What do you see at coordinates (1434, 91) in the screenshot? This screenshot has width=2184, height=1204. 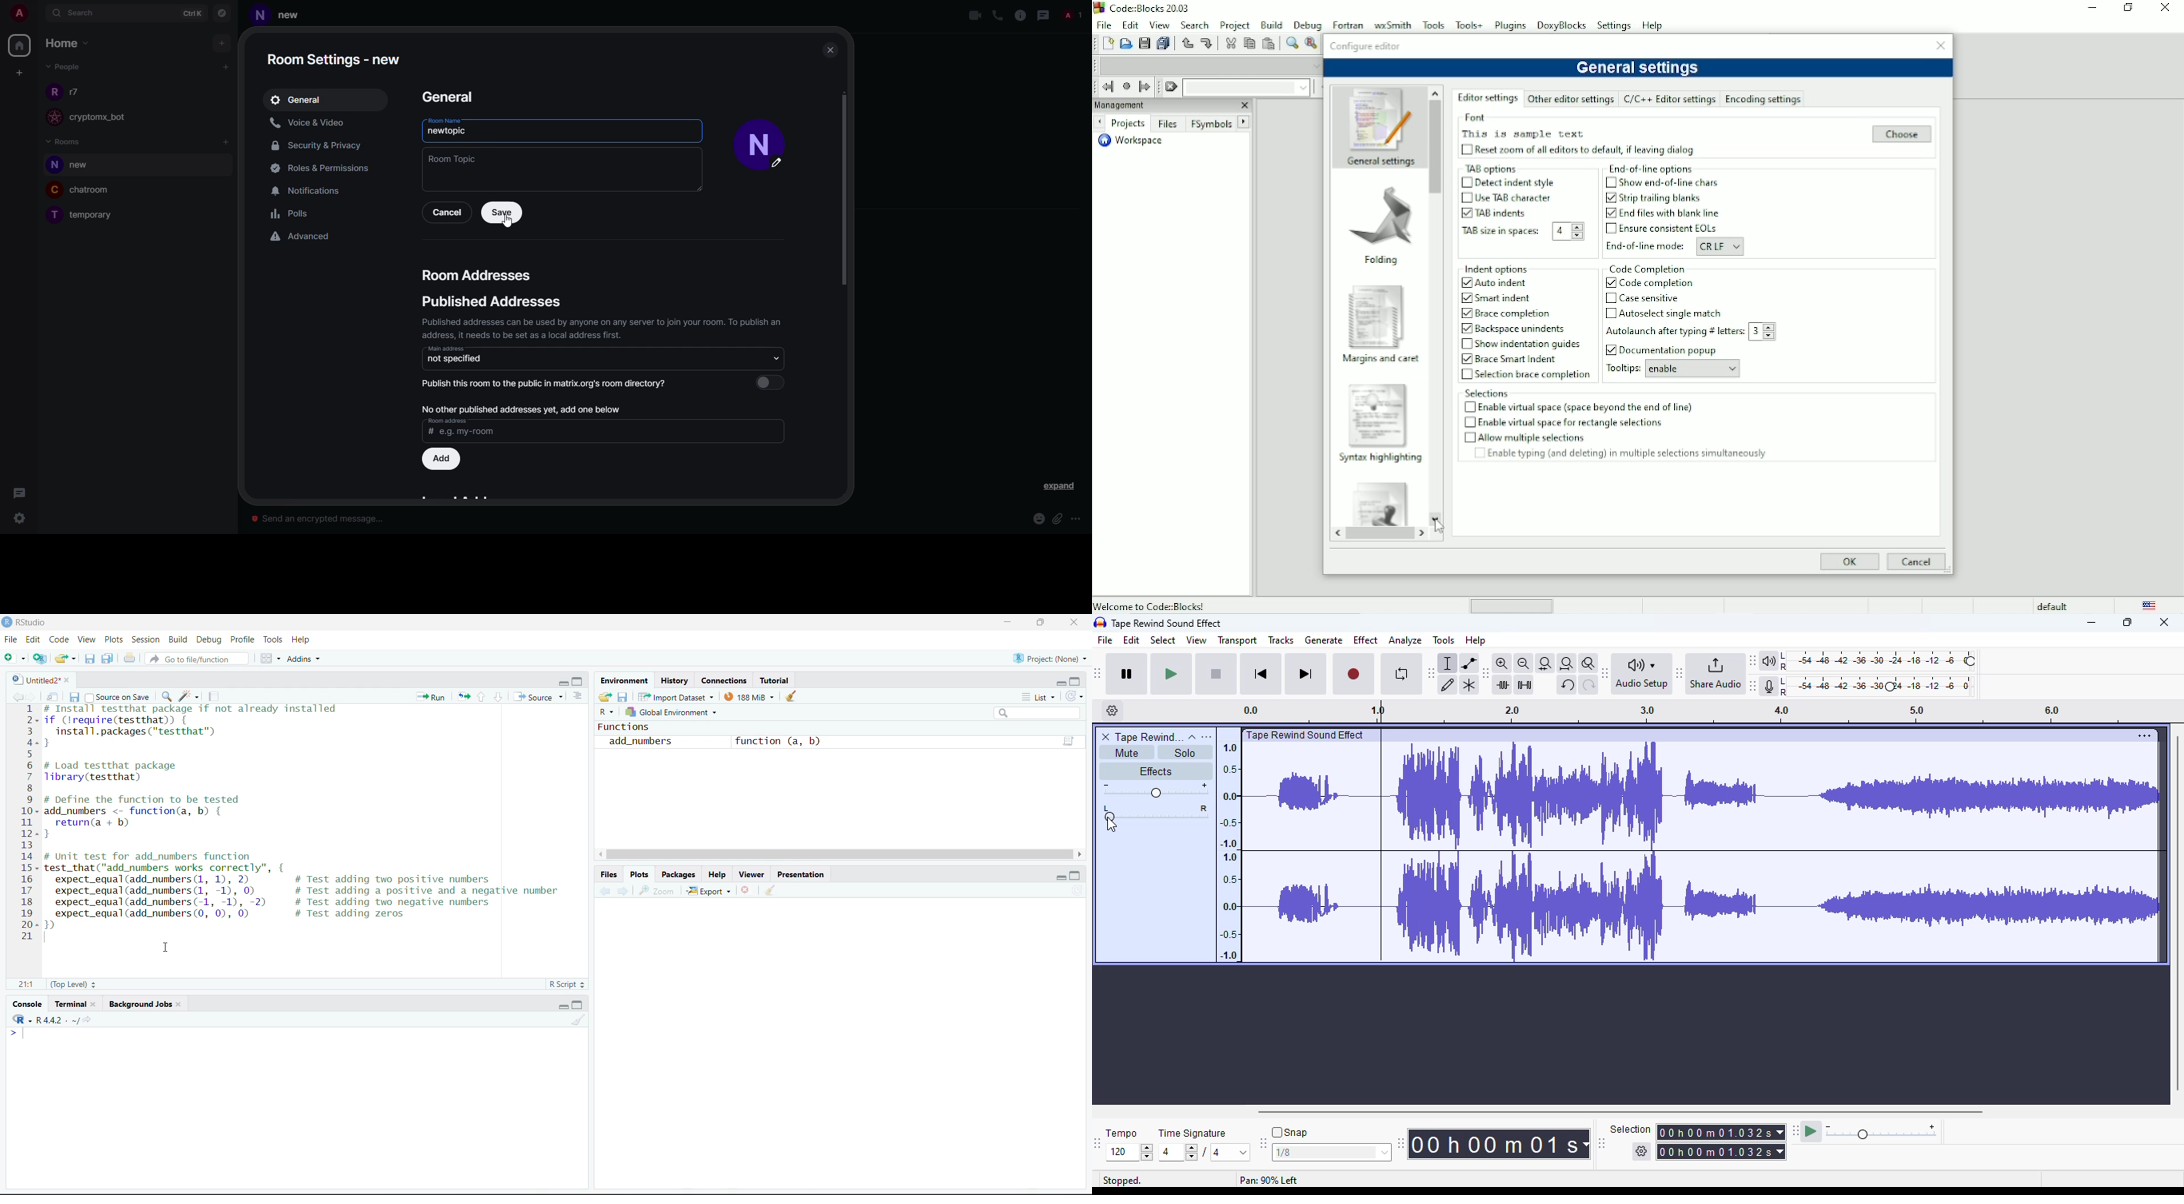 I see `up` at bounding box center [1434, 91].